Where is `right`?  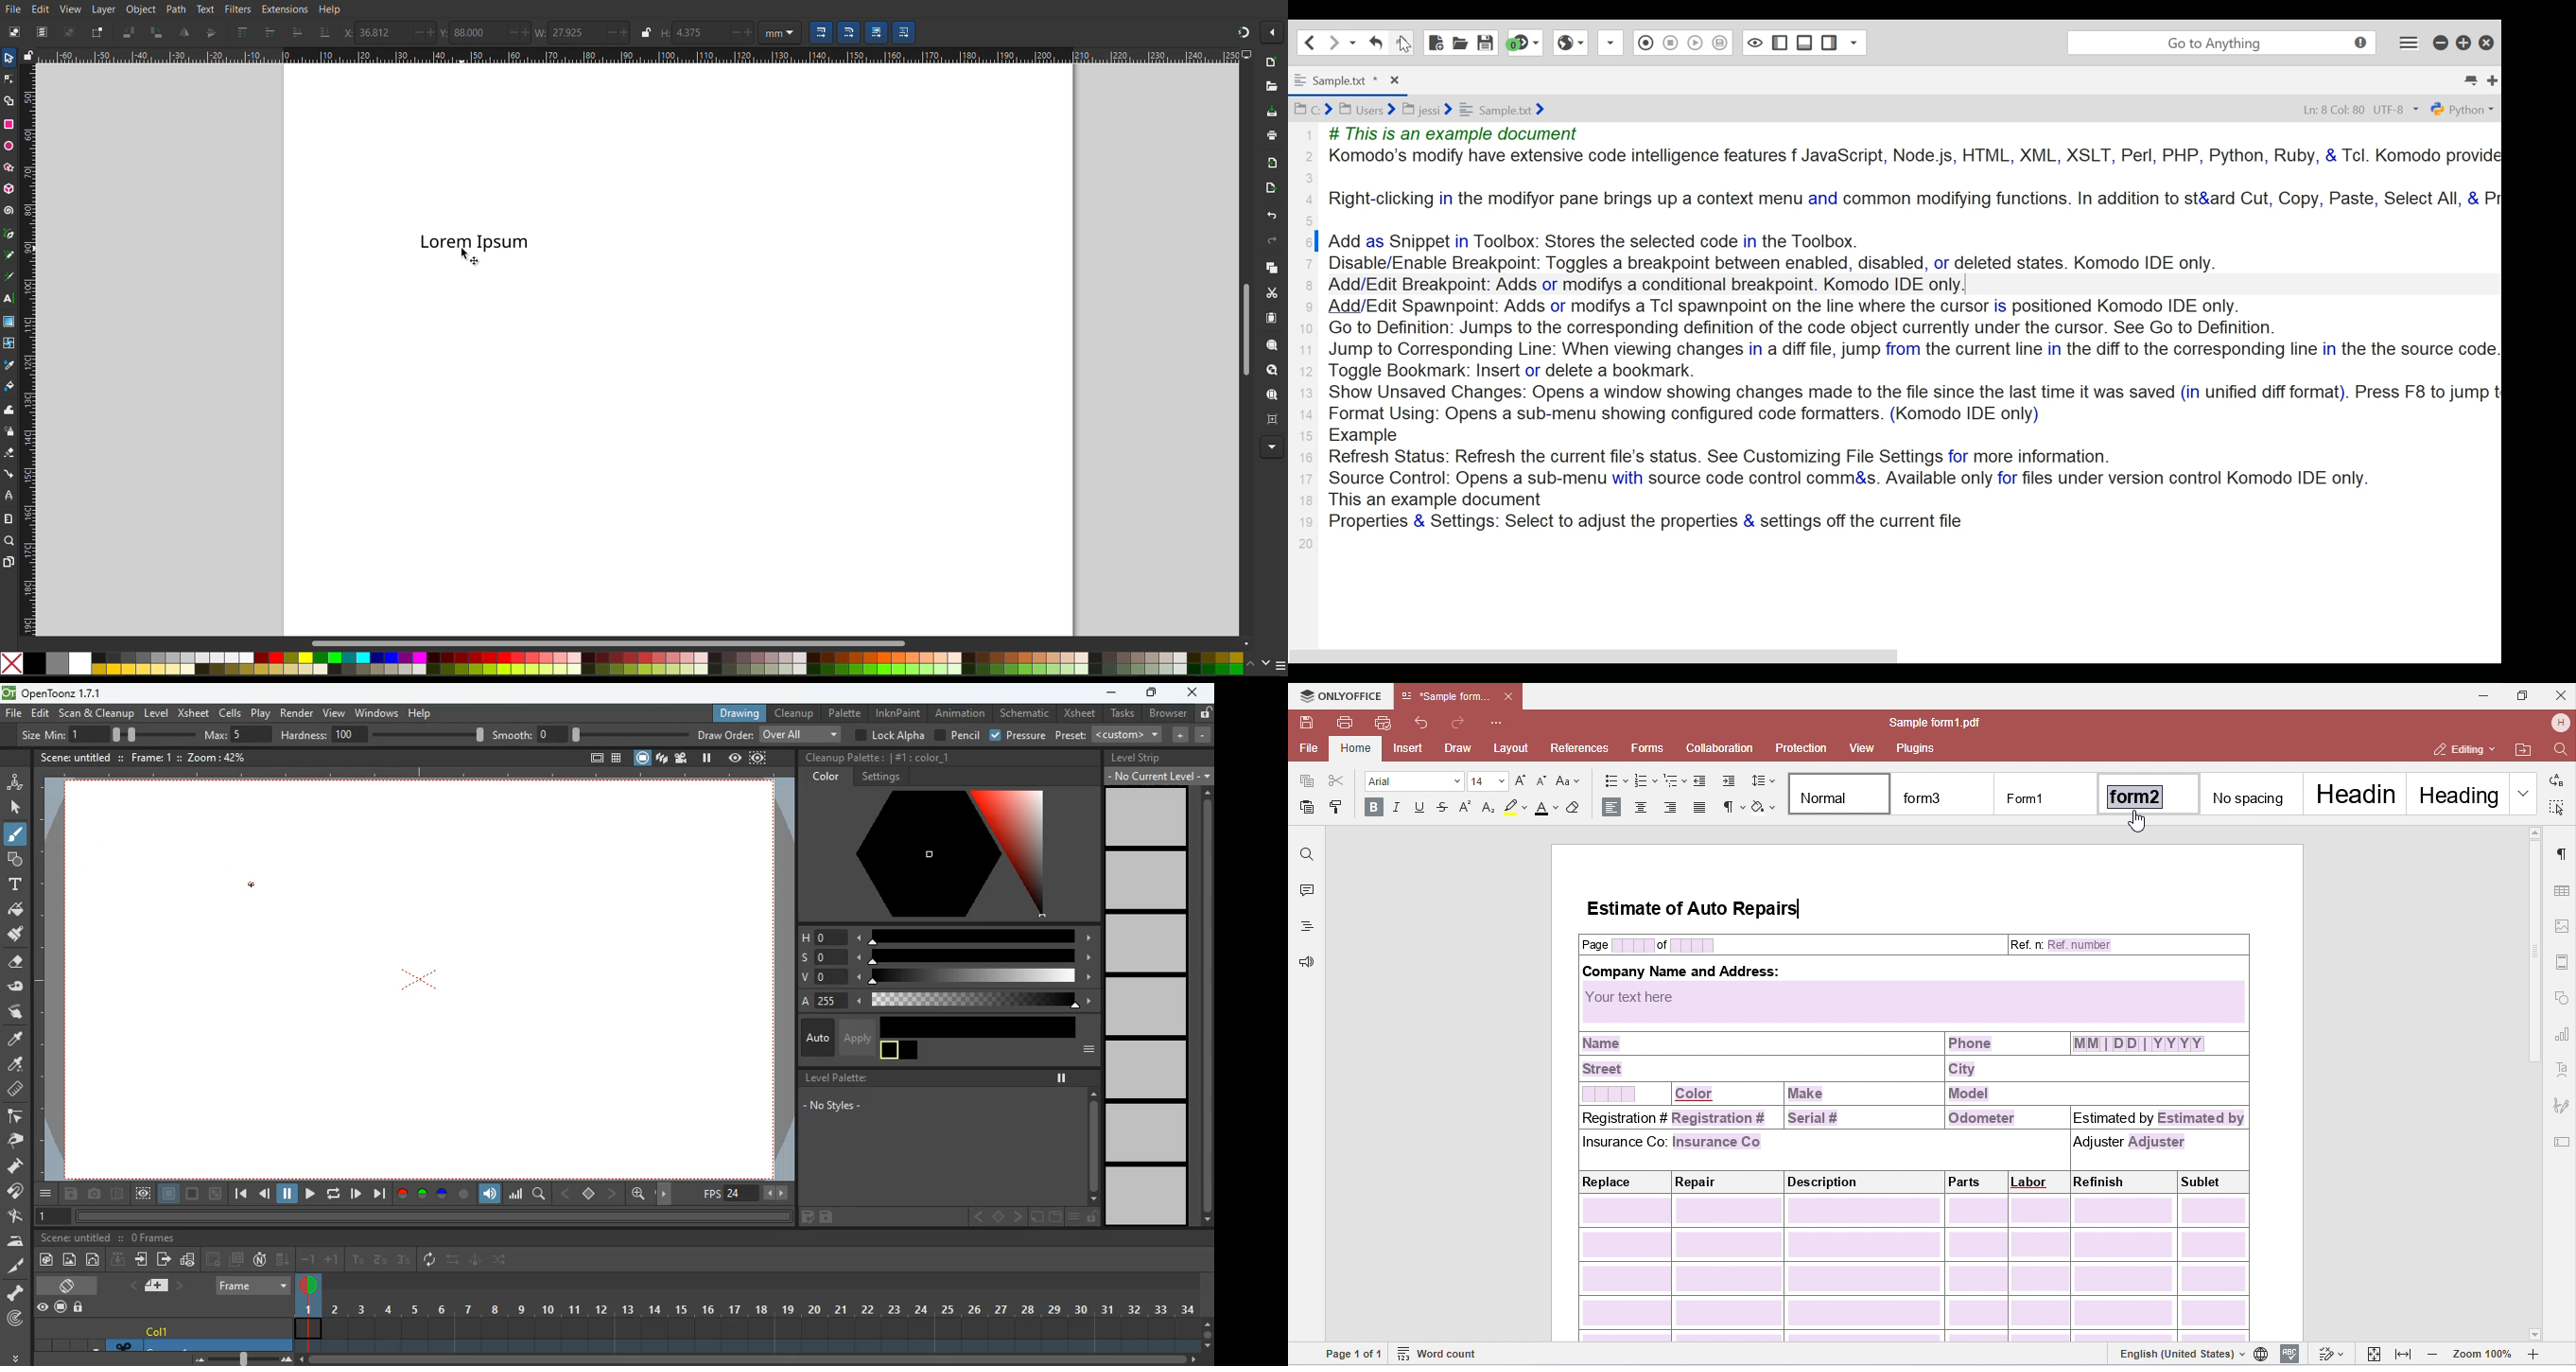 right is located at coordinates (667, 1194).